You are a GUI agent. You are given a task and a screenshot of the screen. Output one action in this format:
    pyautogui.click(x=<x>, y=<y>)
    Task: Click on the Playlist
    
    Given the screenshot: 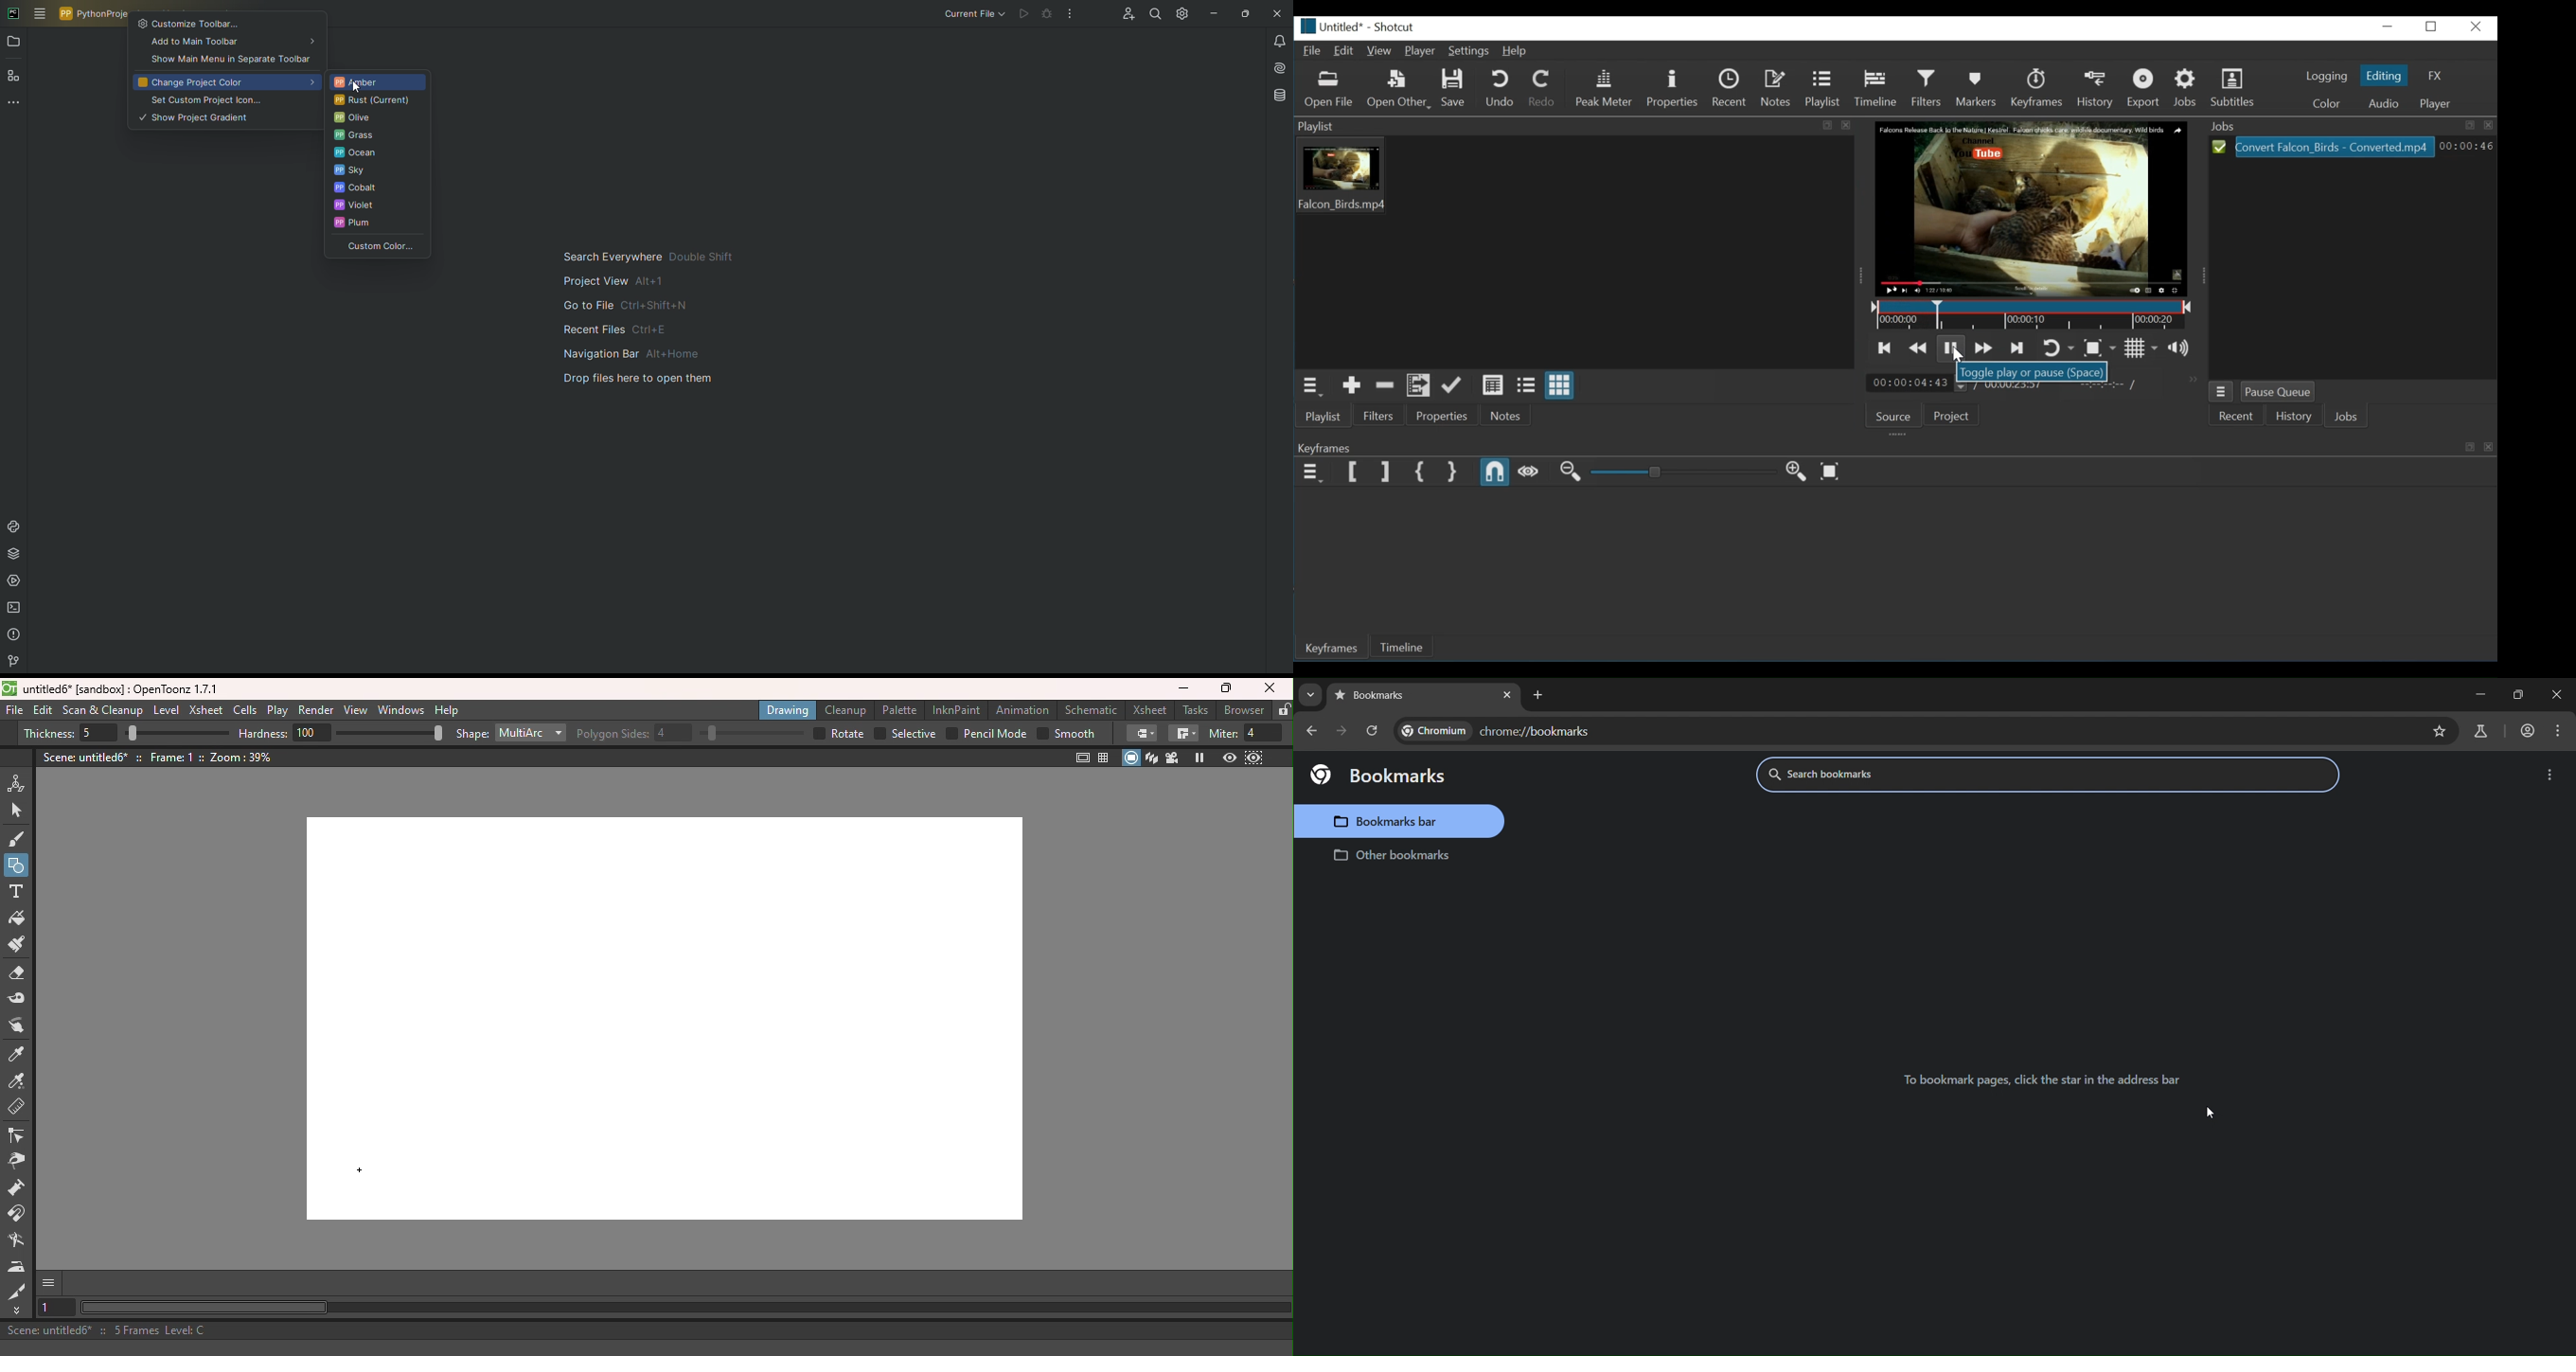 What is the action you would take?
    pyautogui.click(x=1574, y=126)
    